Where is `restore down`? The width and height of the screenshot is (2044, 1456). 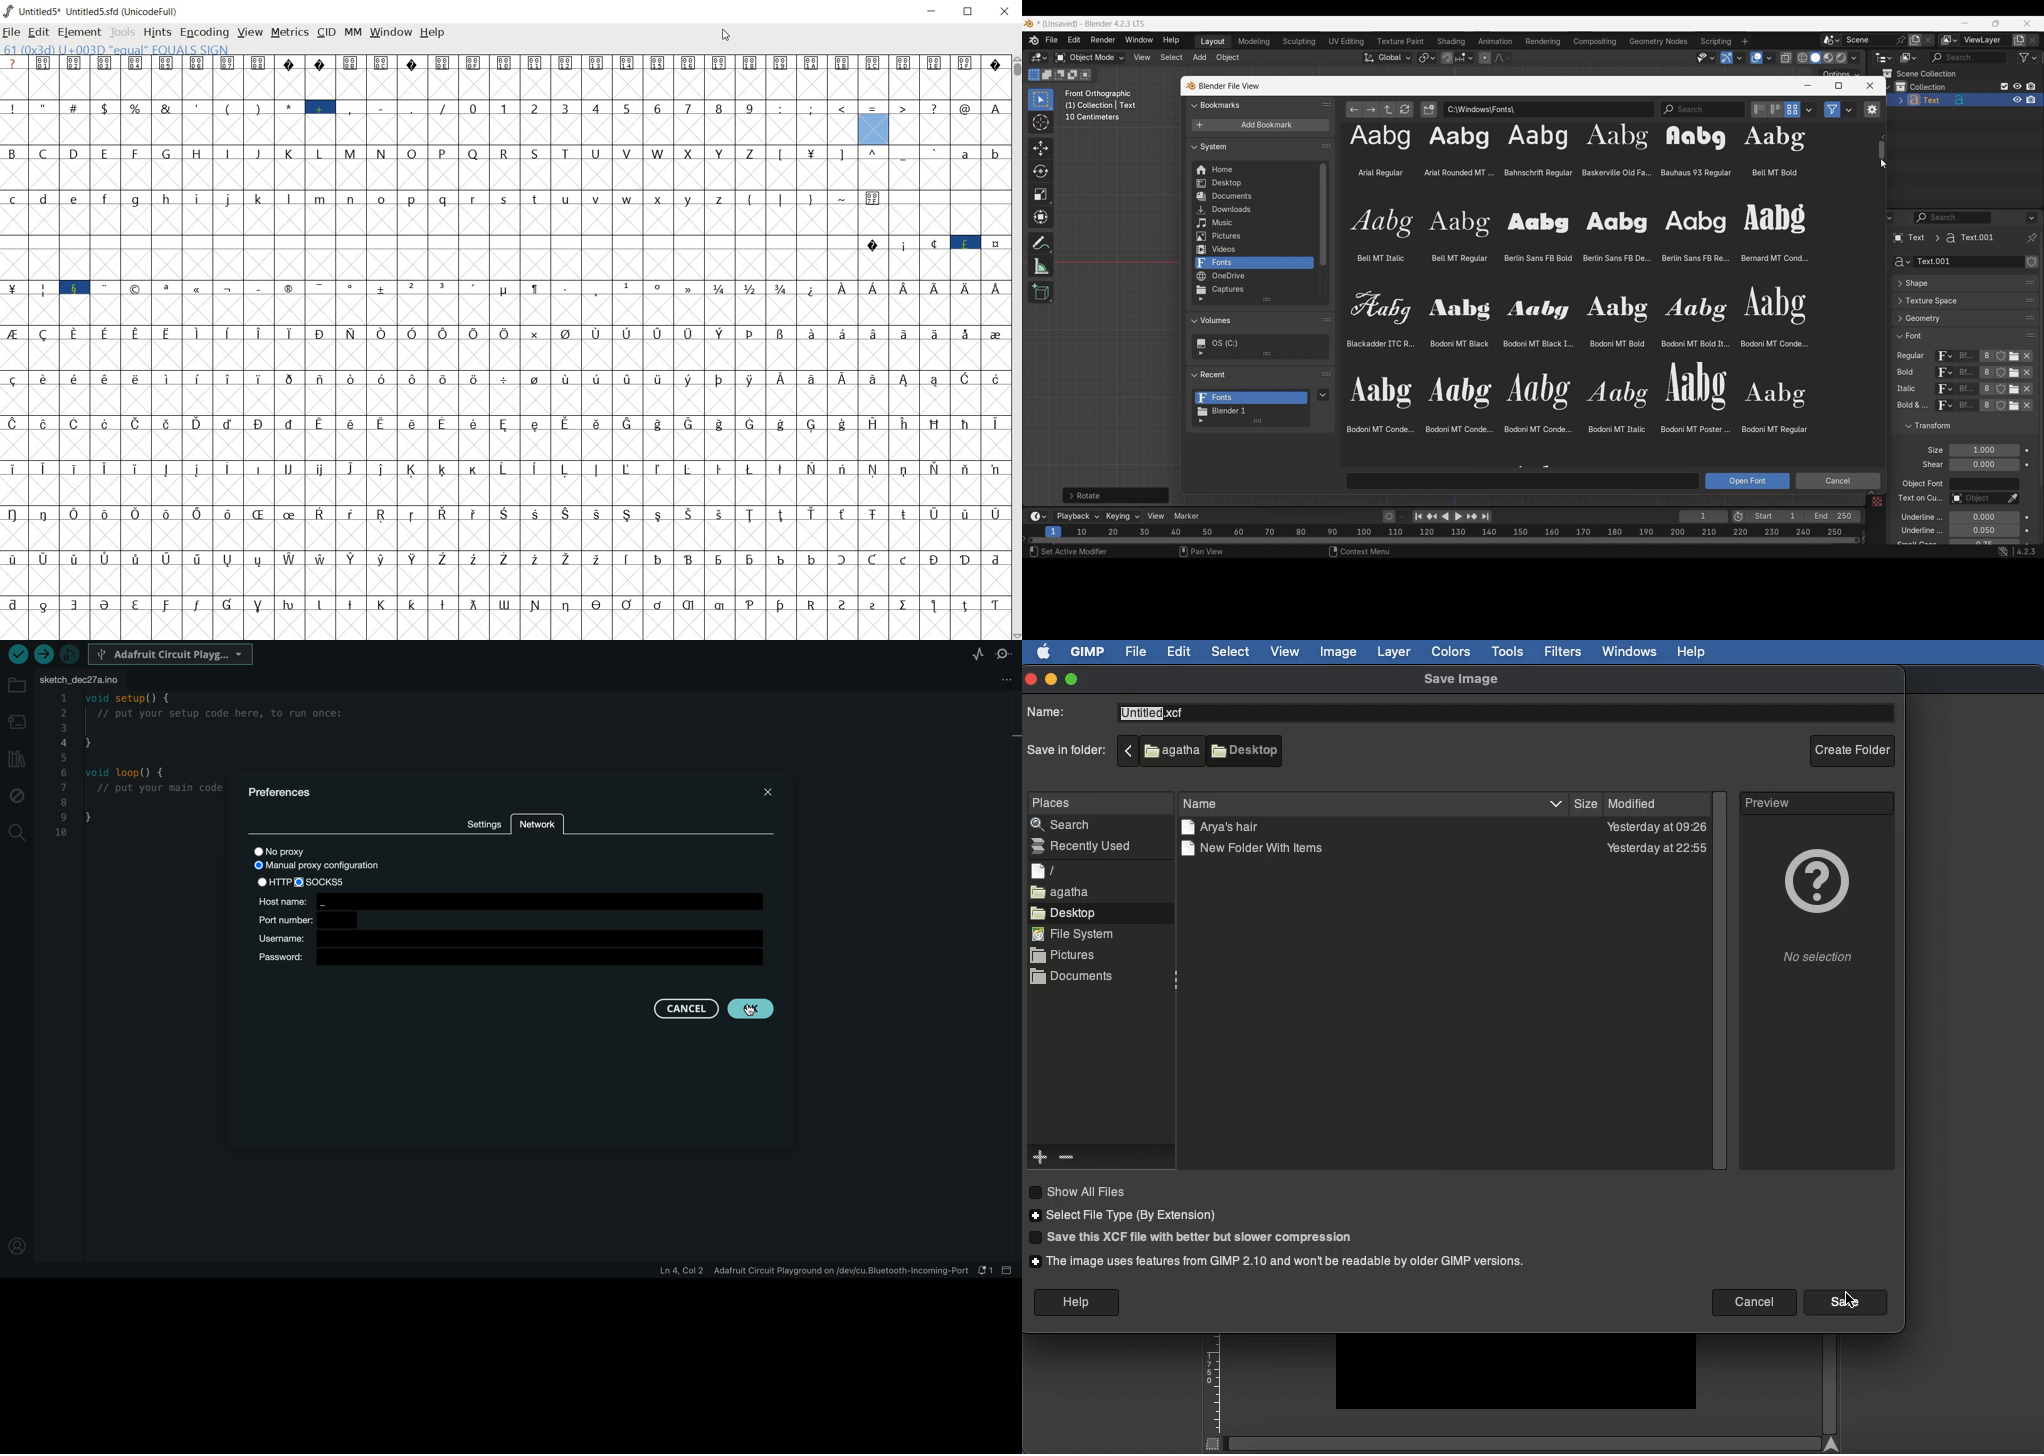
restore down is located at coordinates (967, 13).